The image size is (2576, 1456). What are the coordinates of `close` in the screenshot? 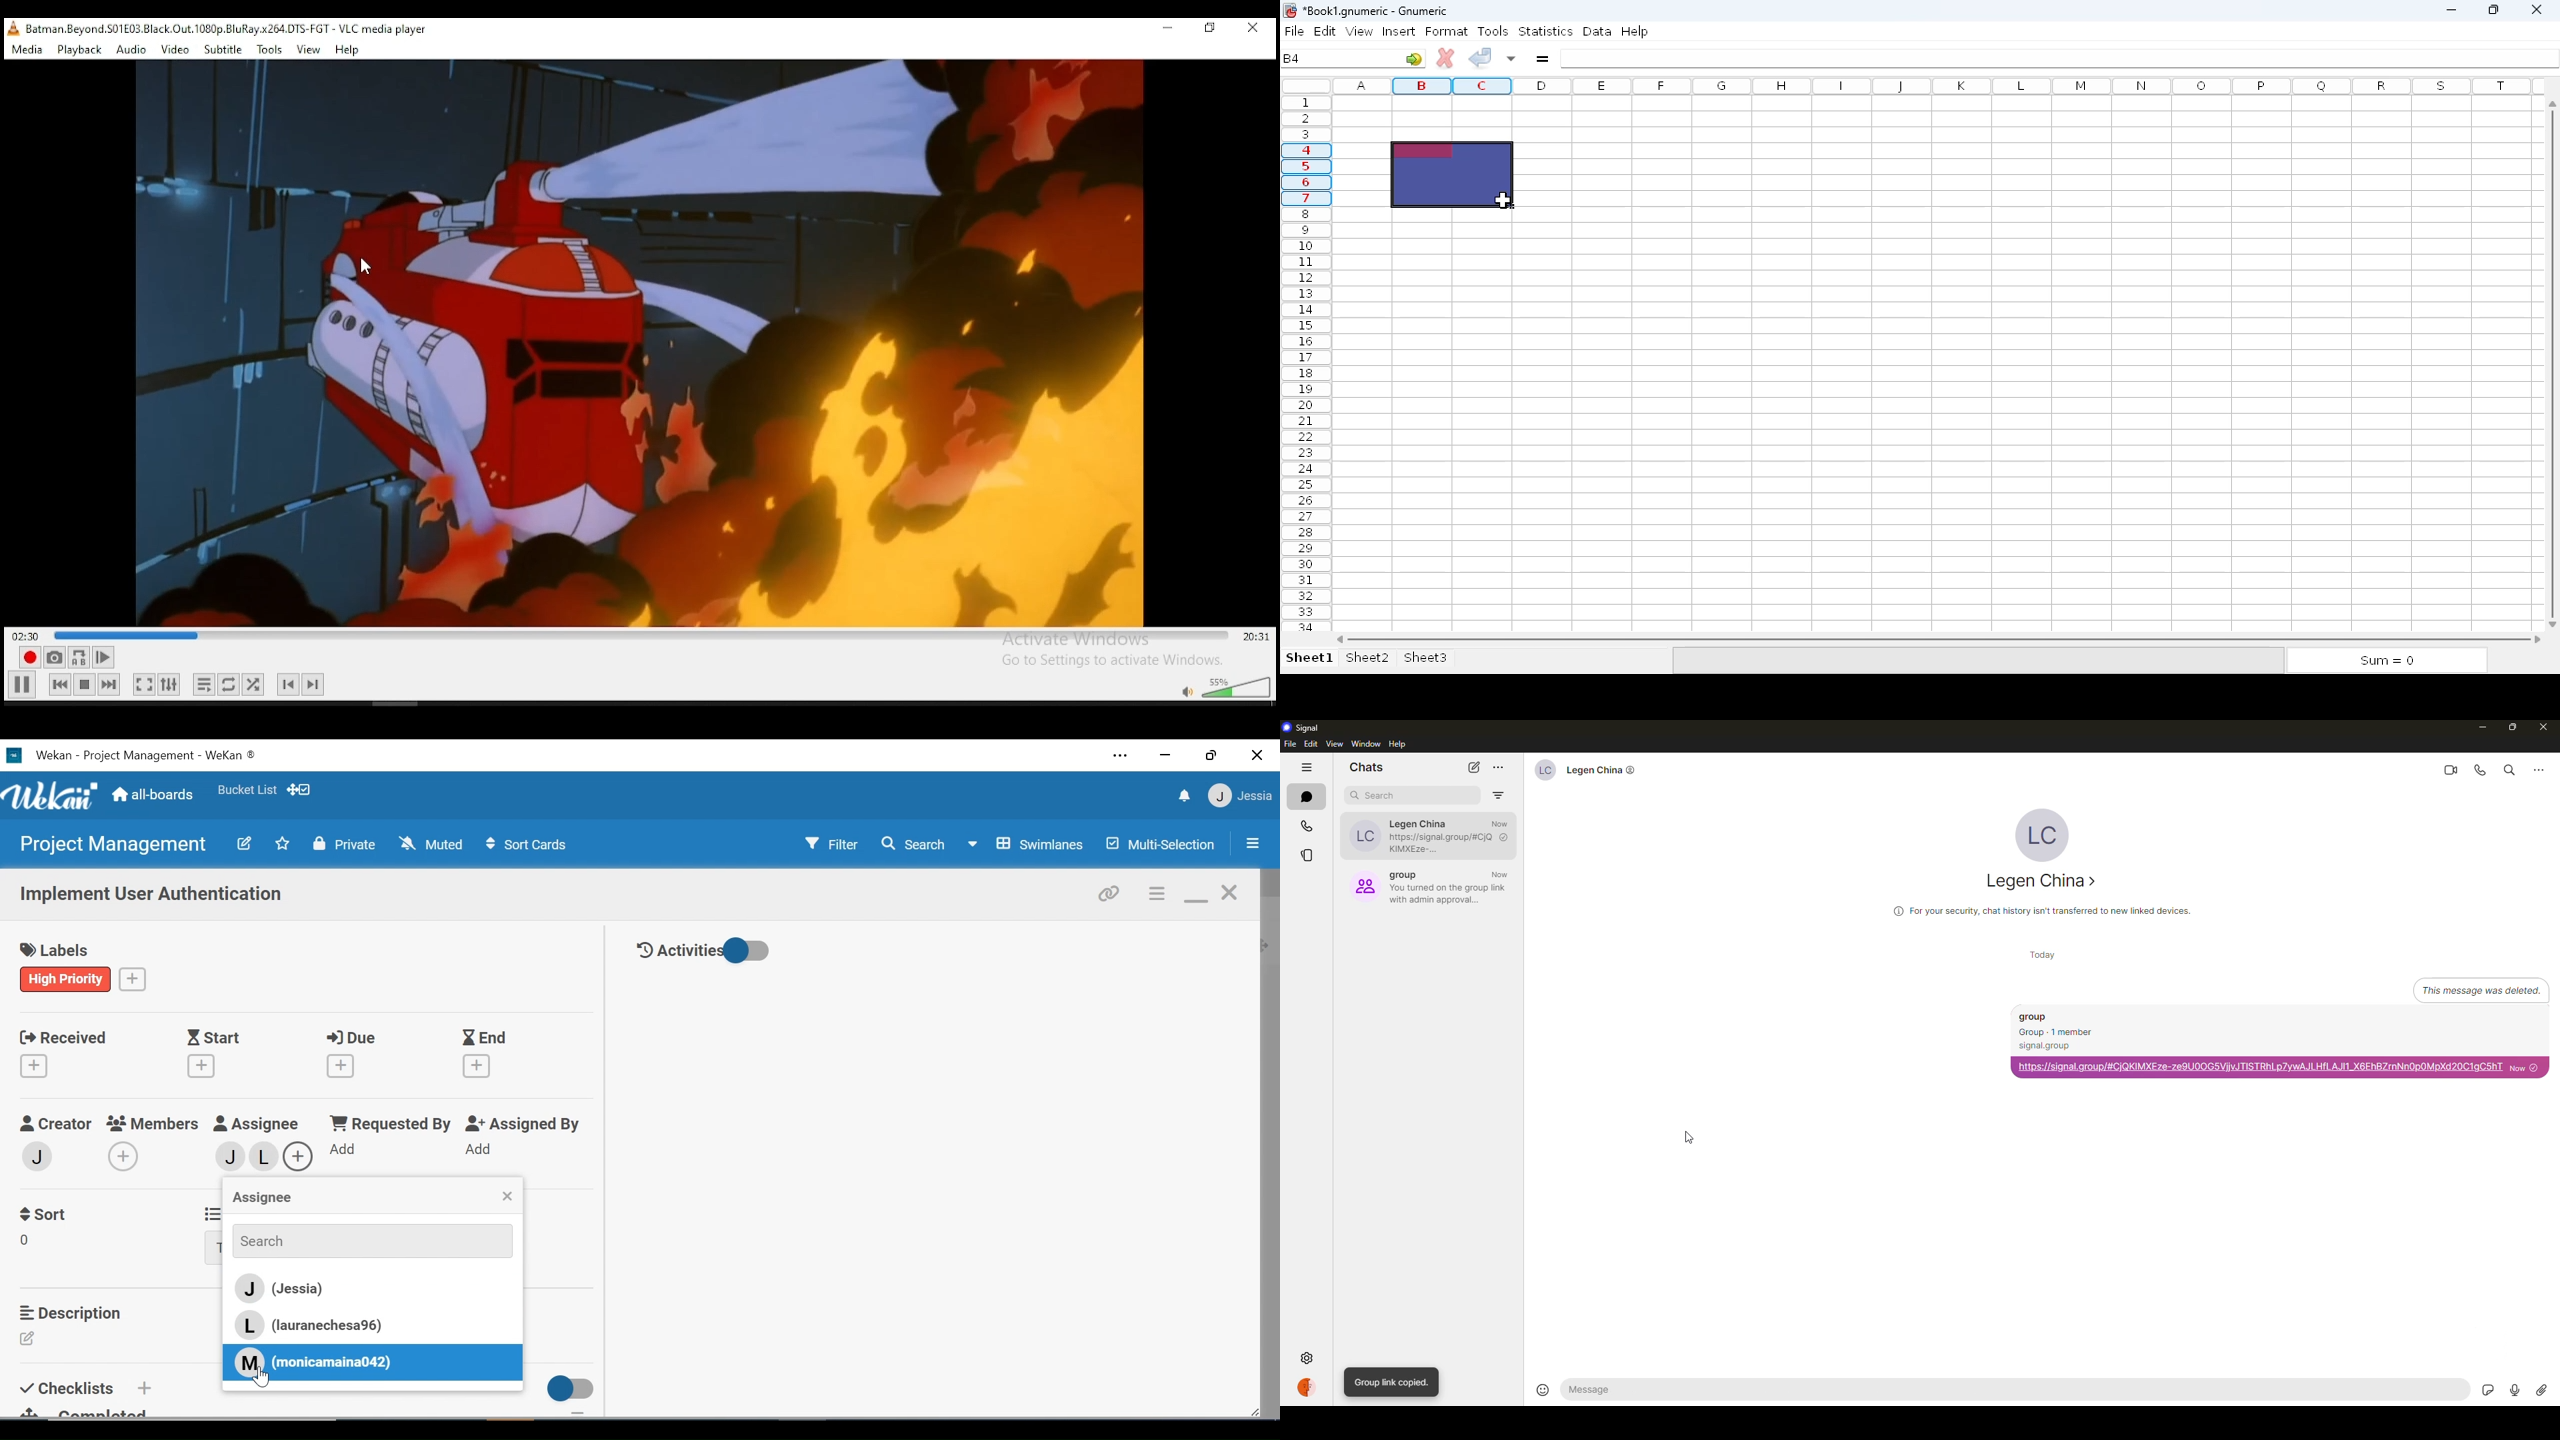 It's located at (2537, 16).